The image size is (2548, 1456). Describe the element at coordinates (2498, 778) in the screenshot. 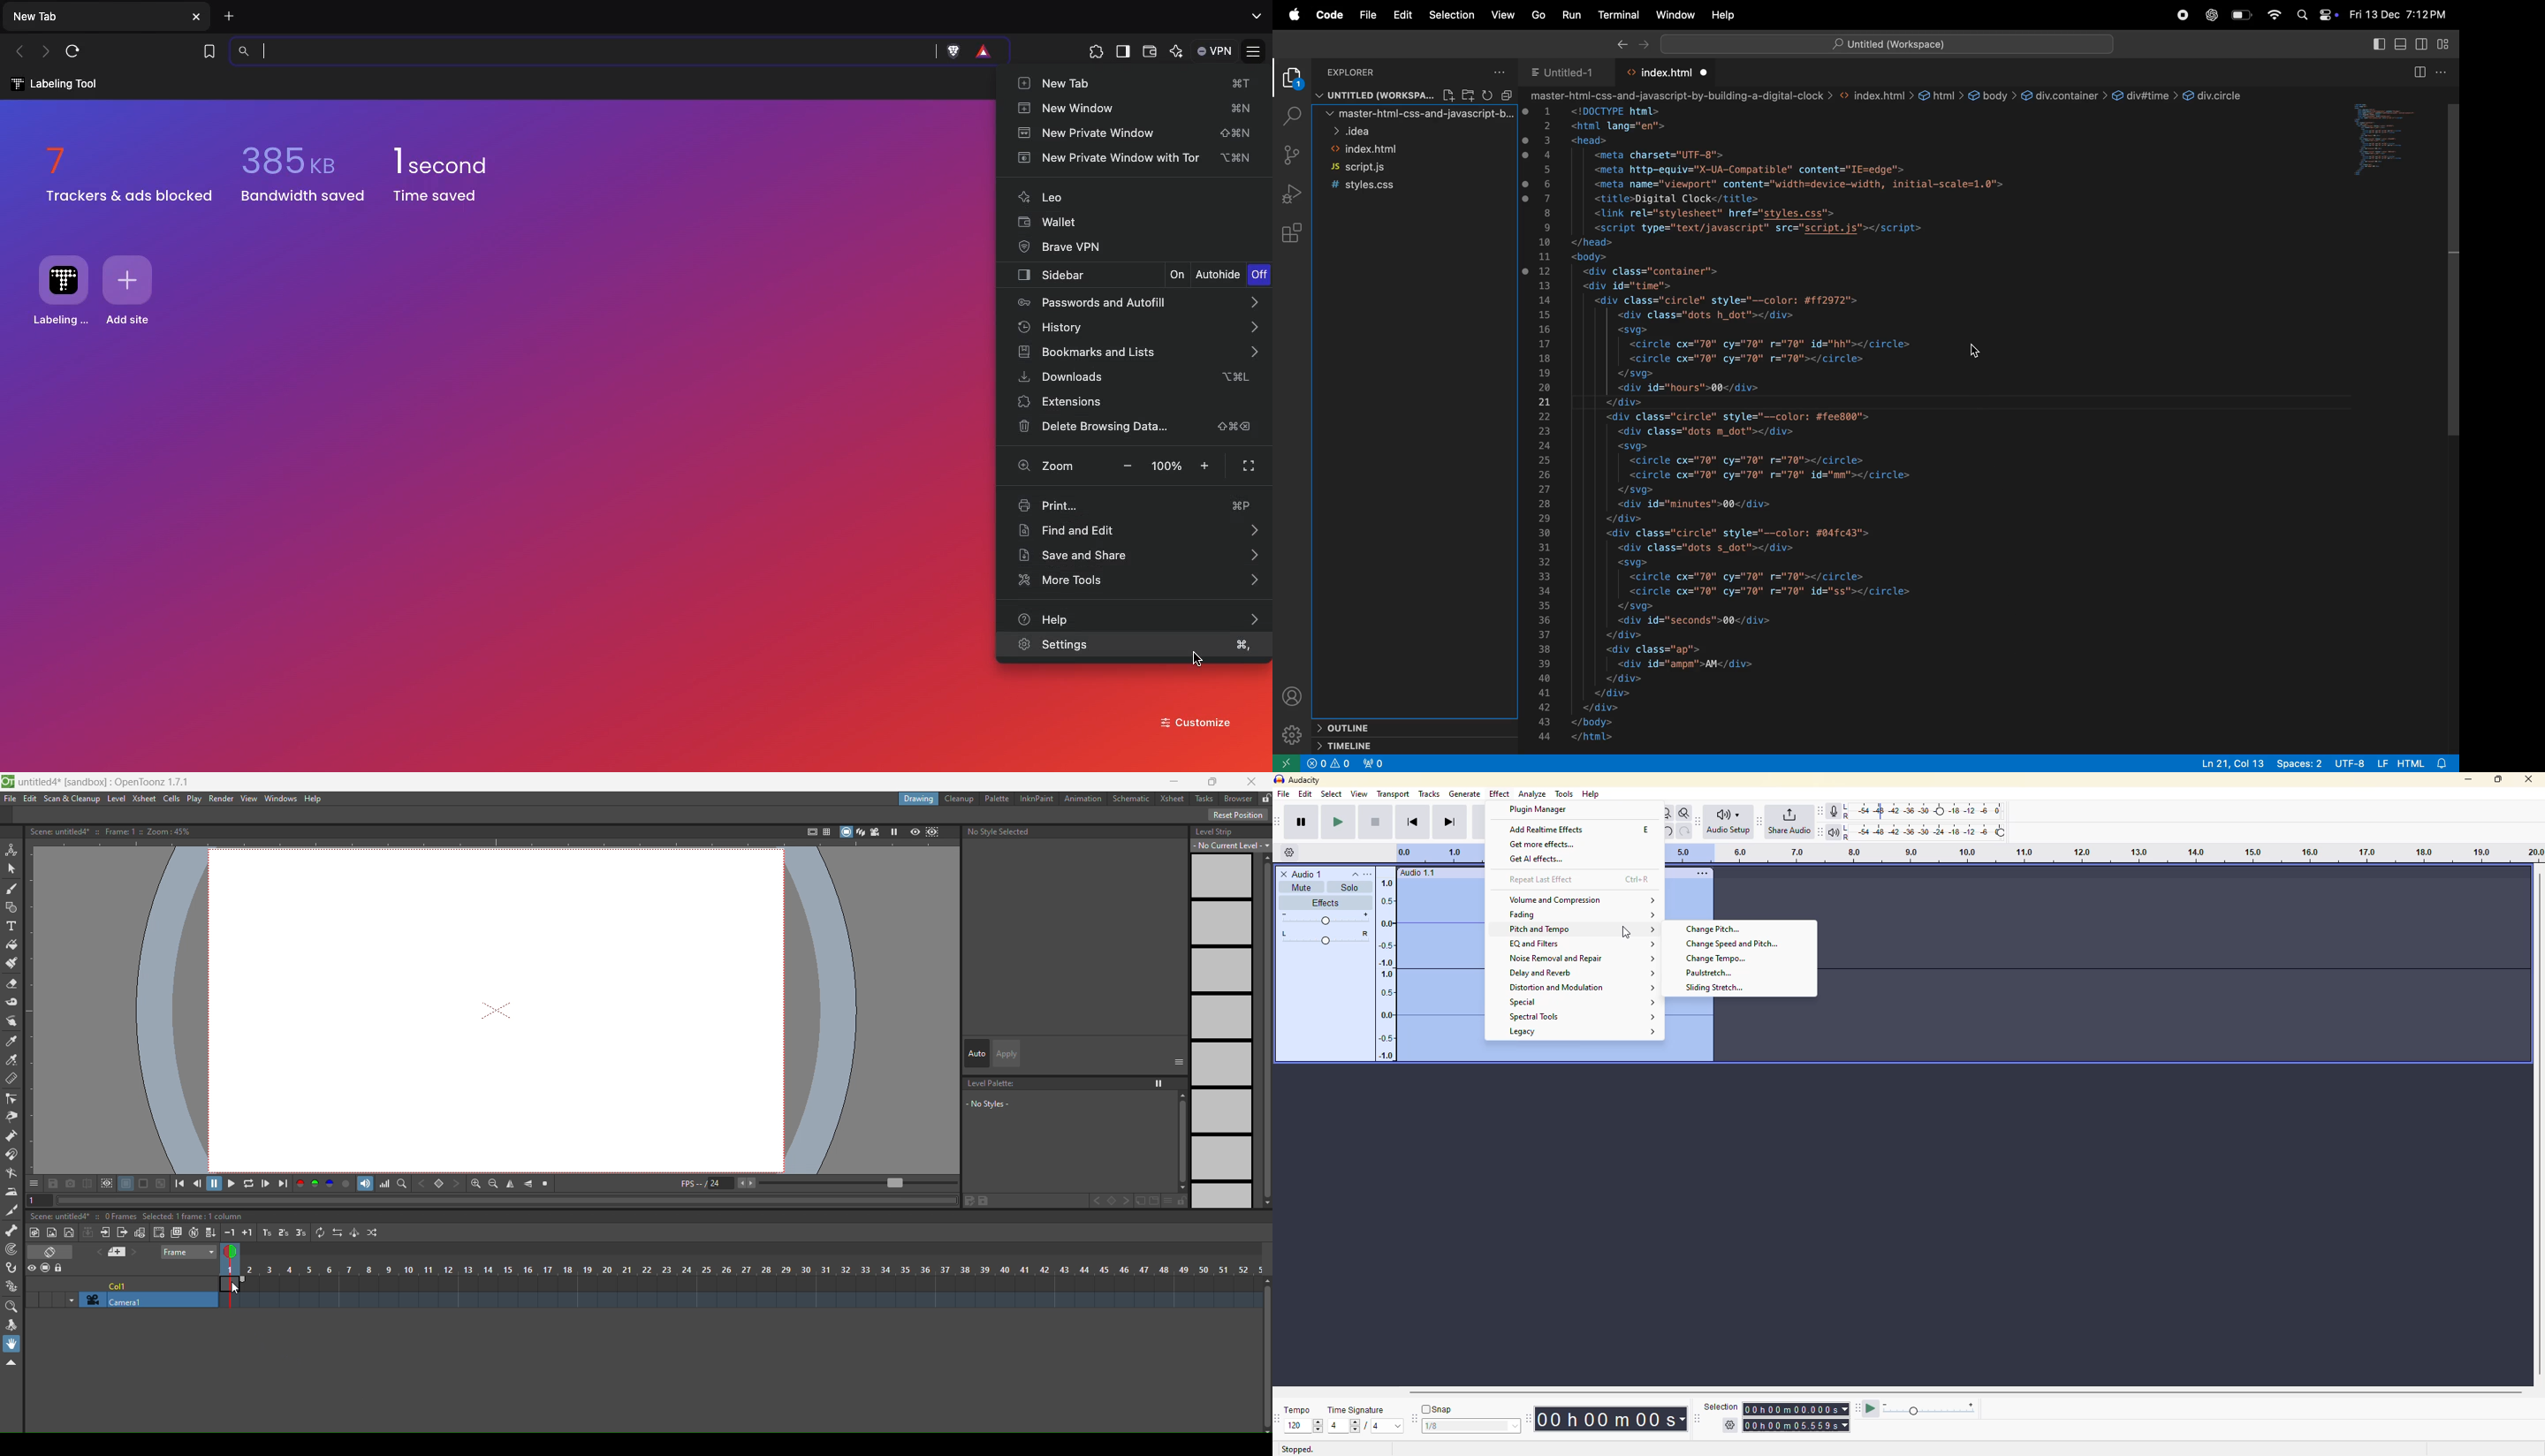

I see `maximize` at that location.